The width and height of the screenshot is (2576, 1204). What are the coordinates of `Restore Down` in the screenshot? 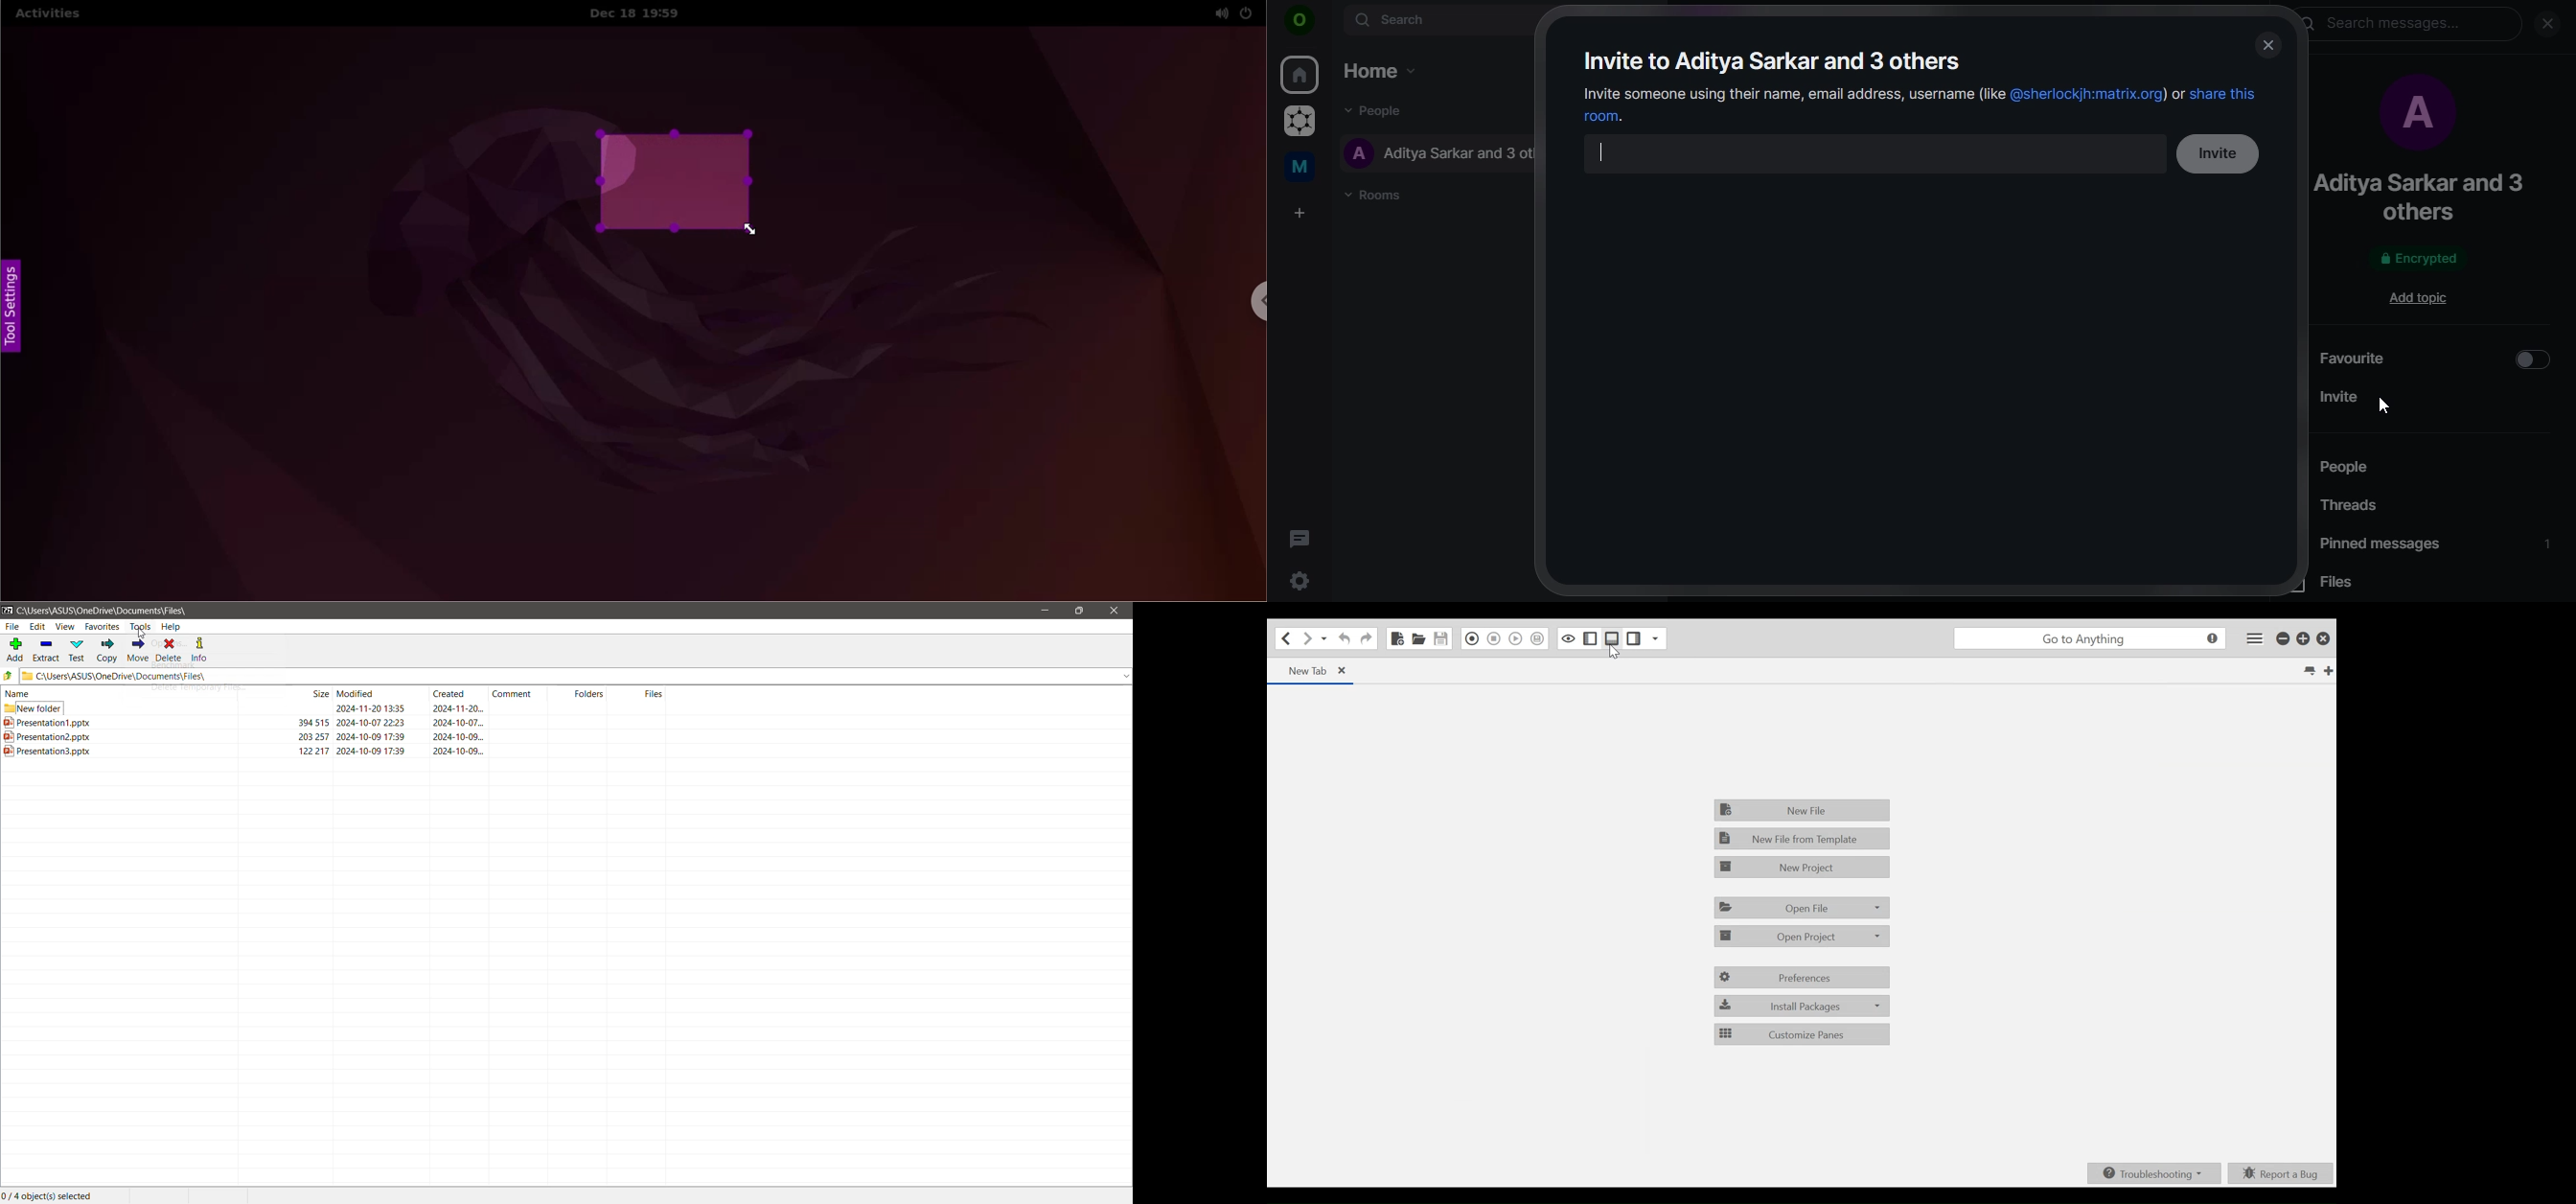 It's located at (1079, 611).